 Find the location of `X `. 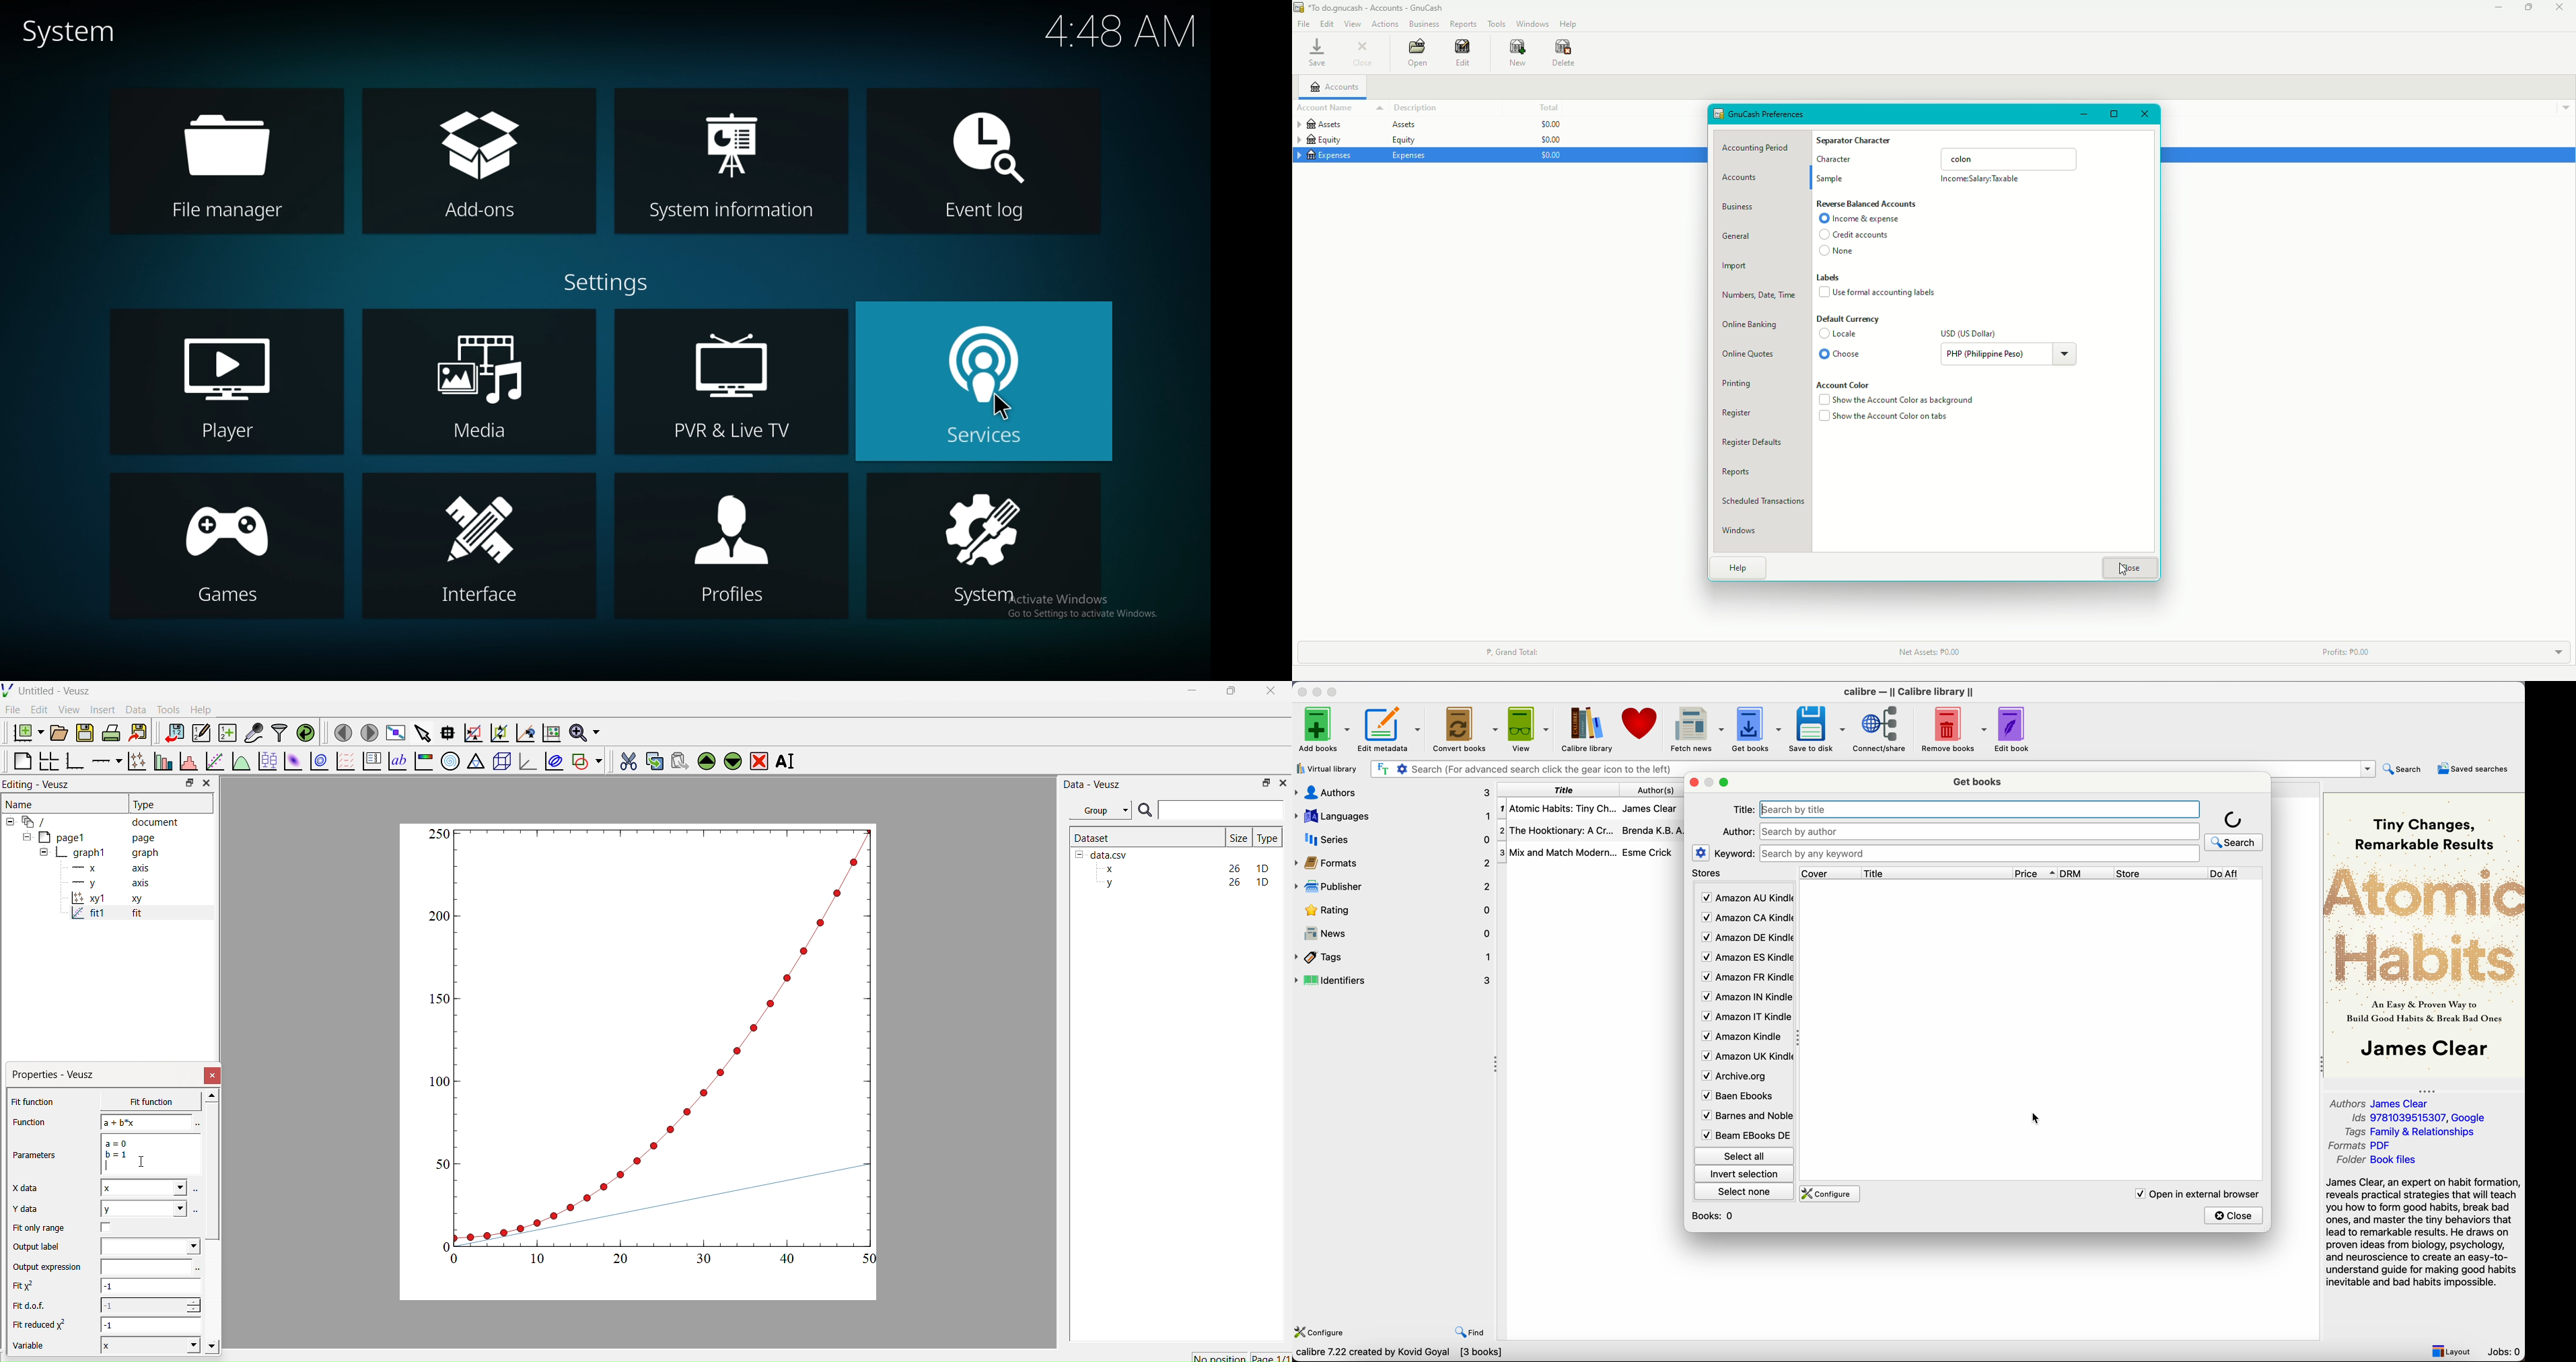

X  is located at coordinates (148, 1345).